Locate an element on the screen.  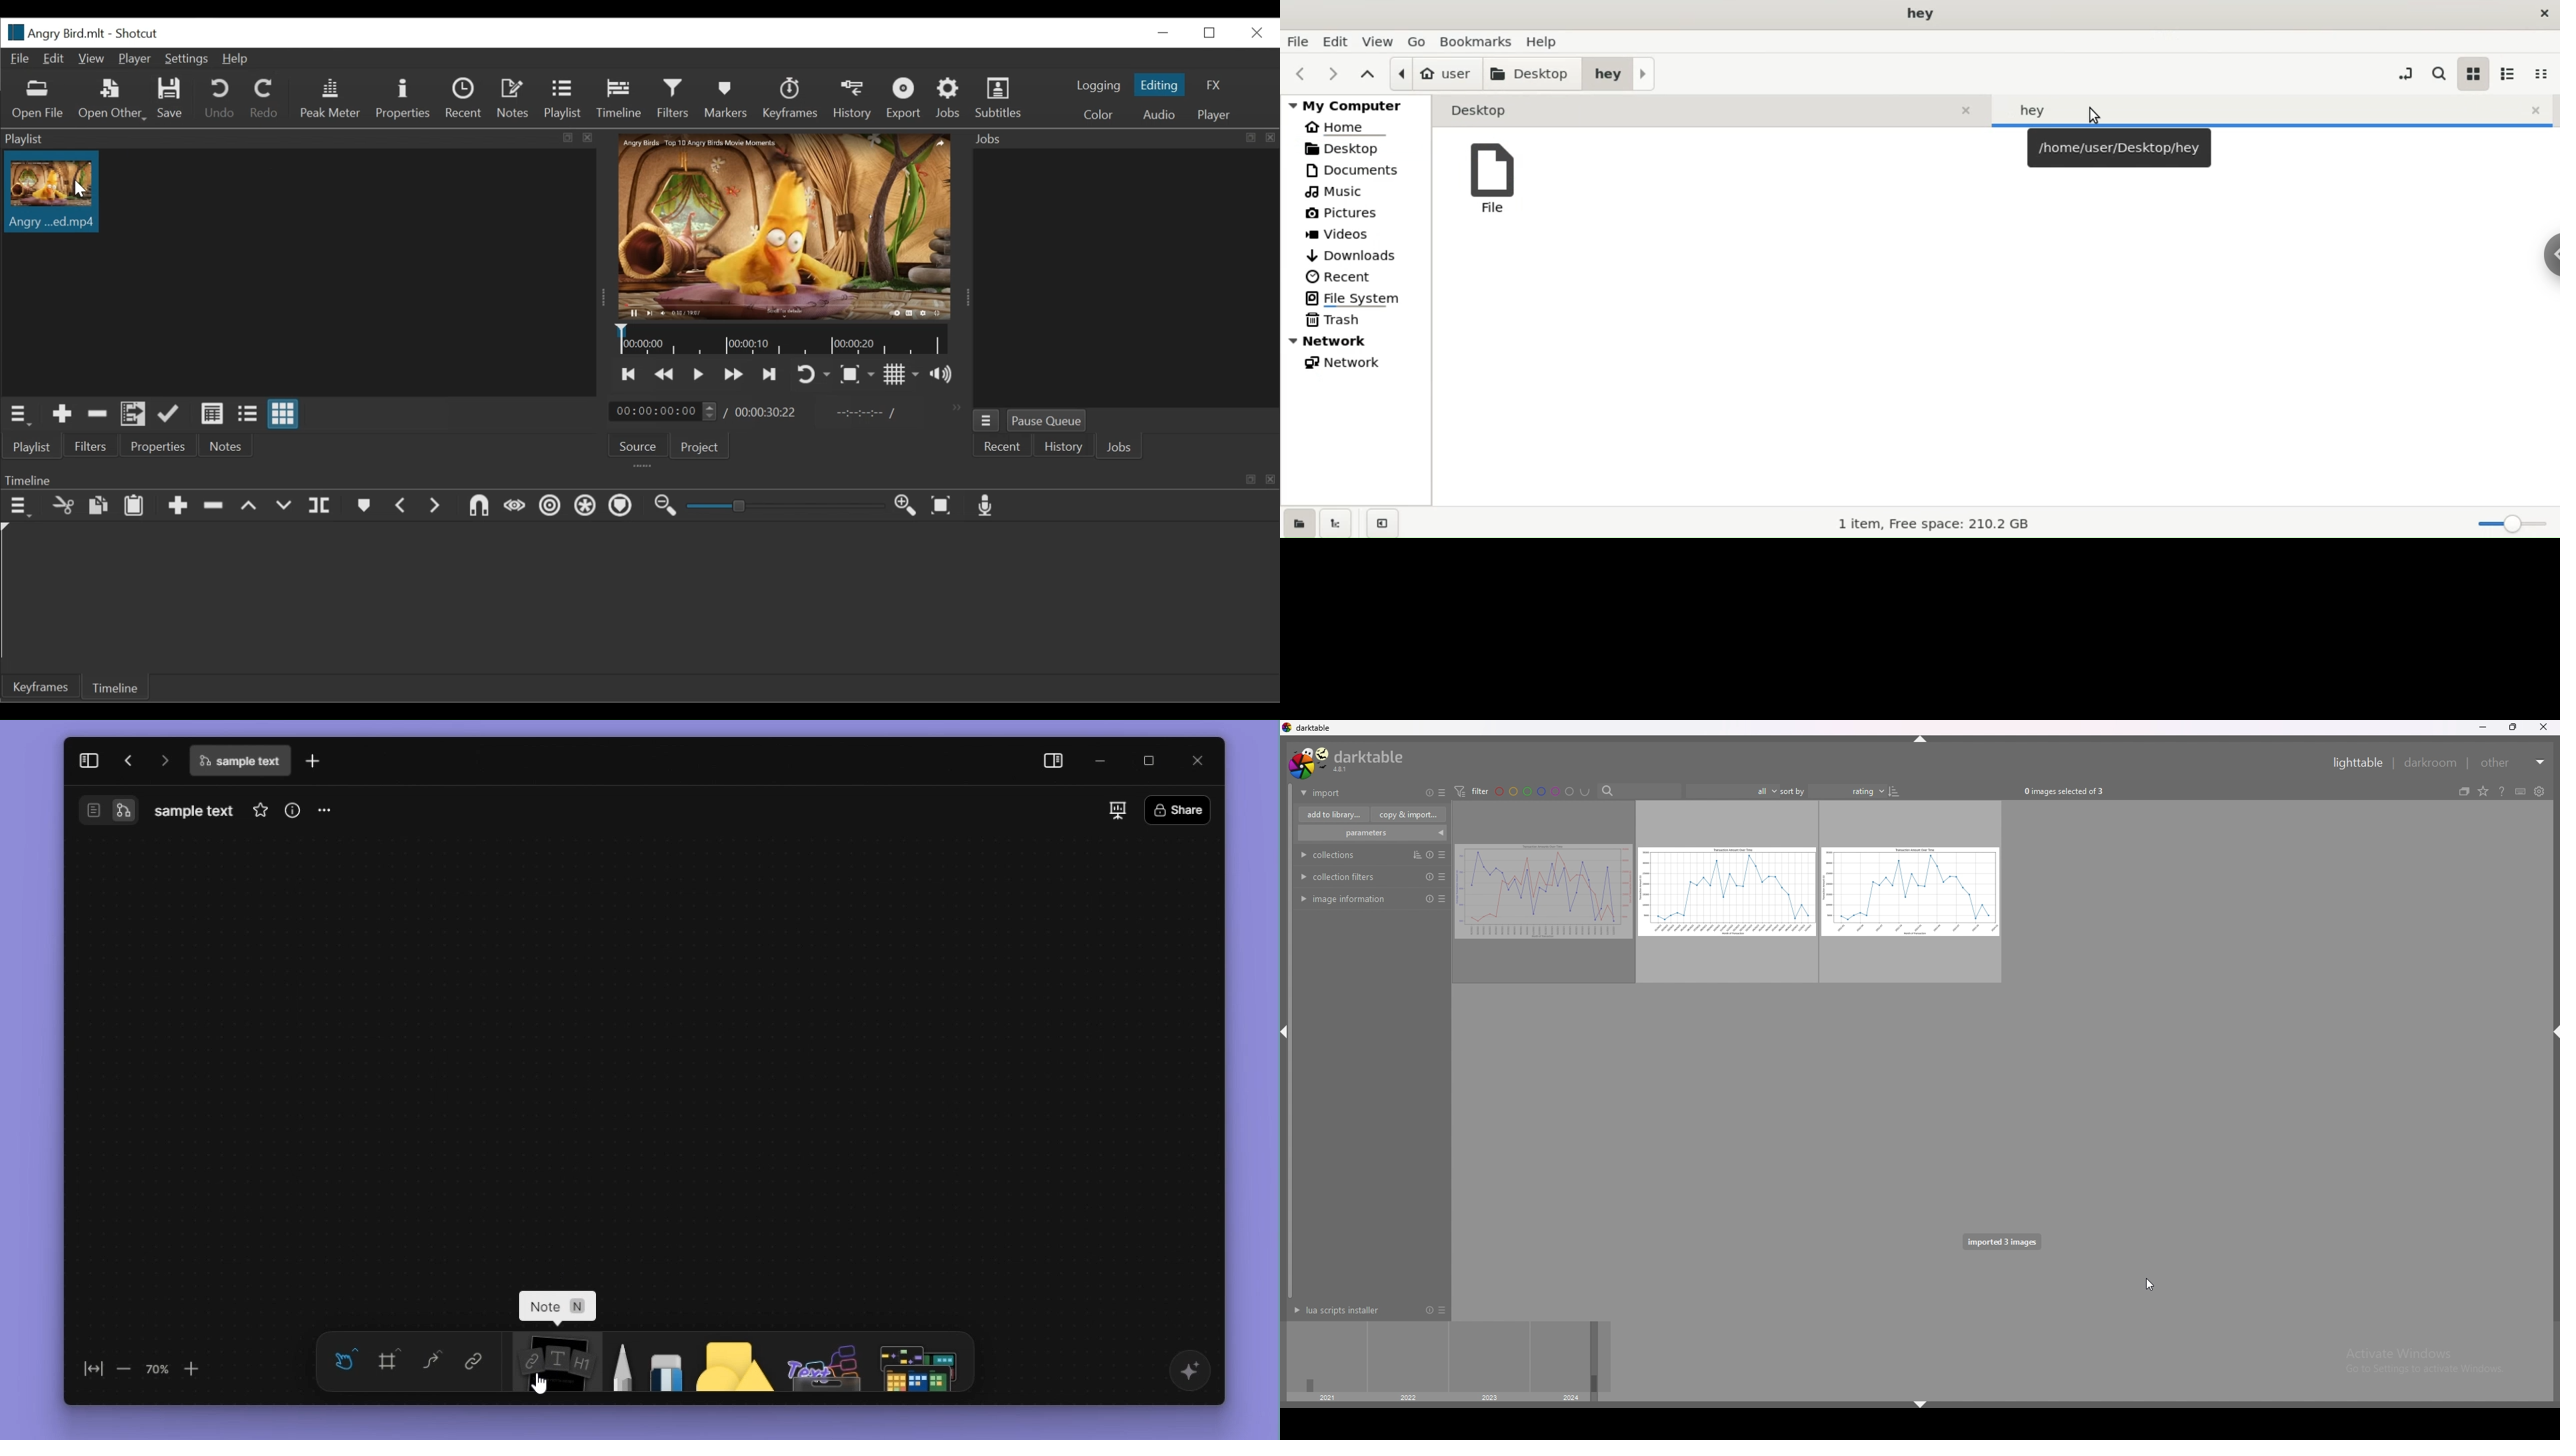
cursor is located at coordinates (2094, 114).